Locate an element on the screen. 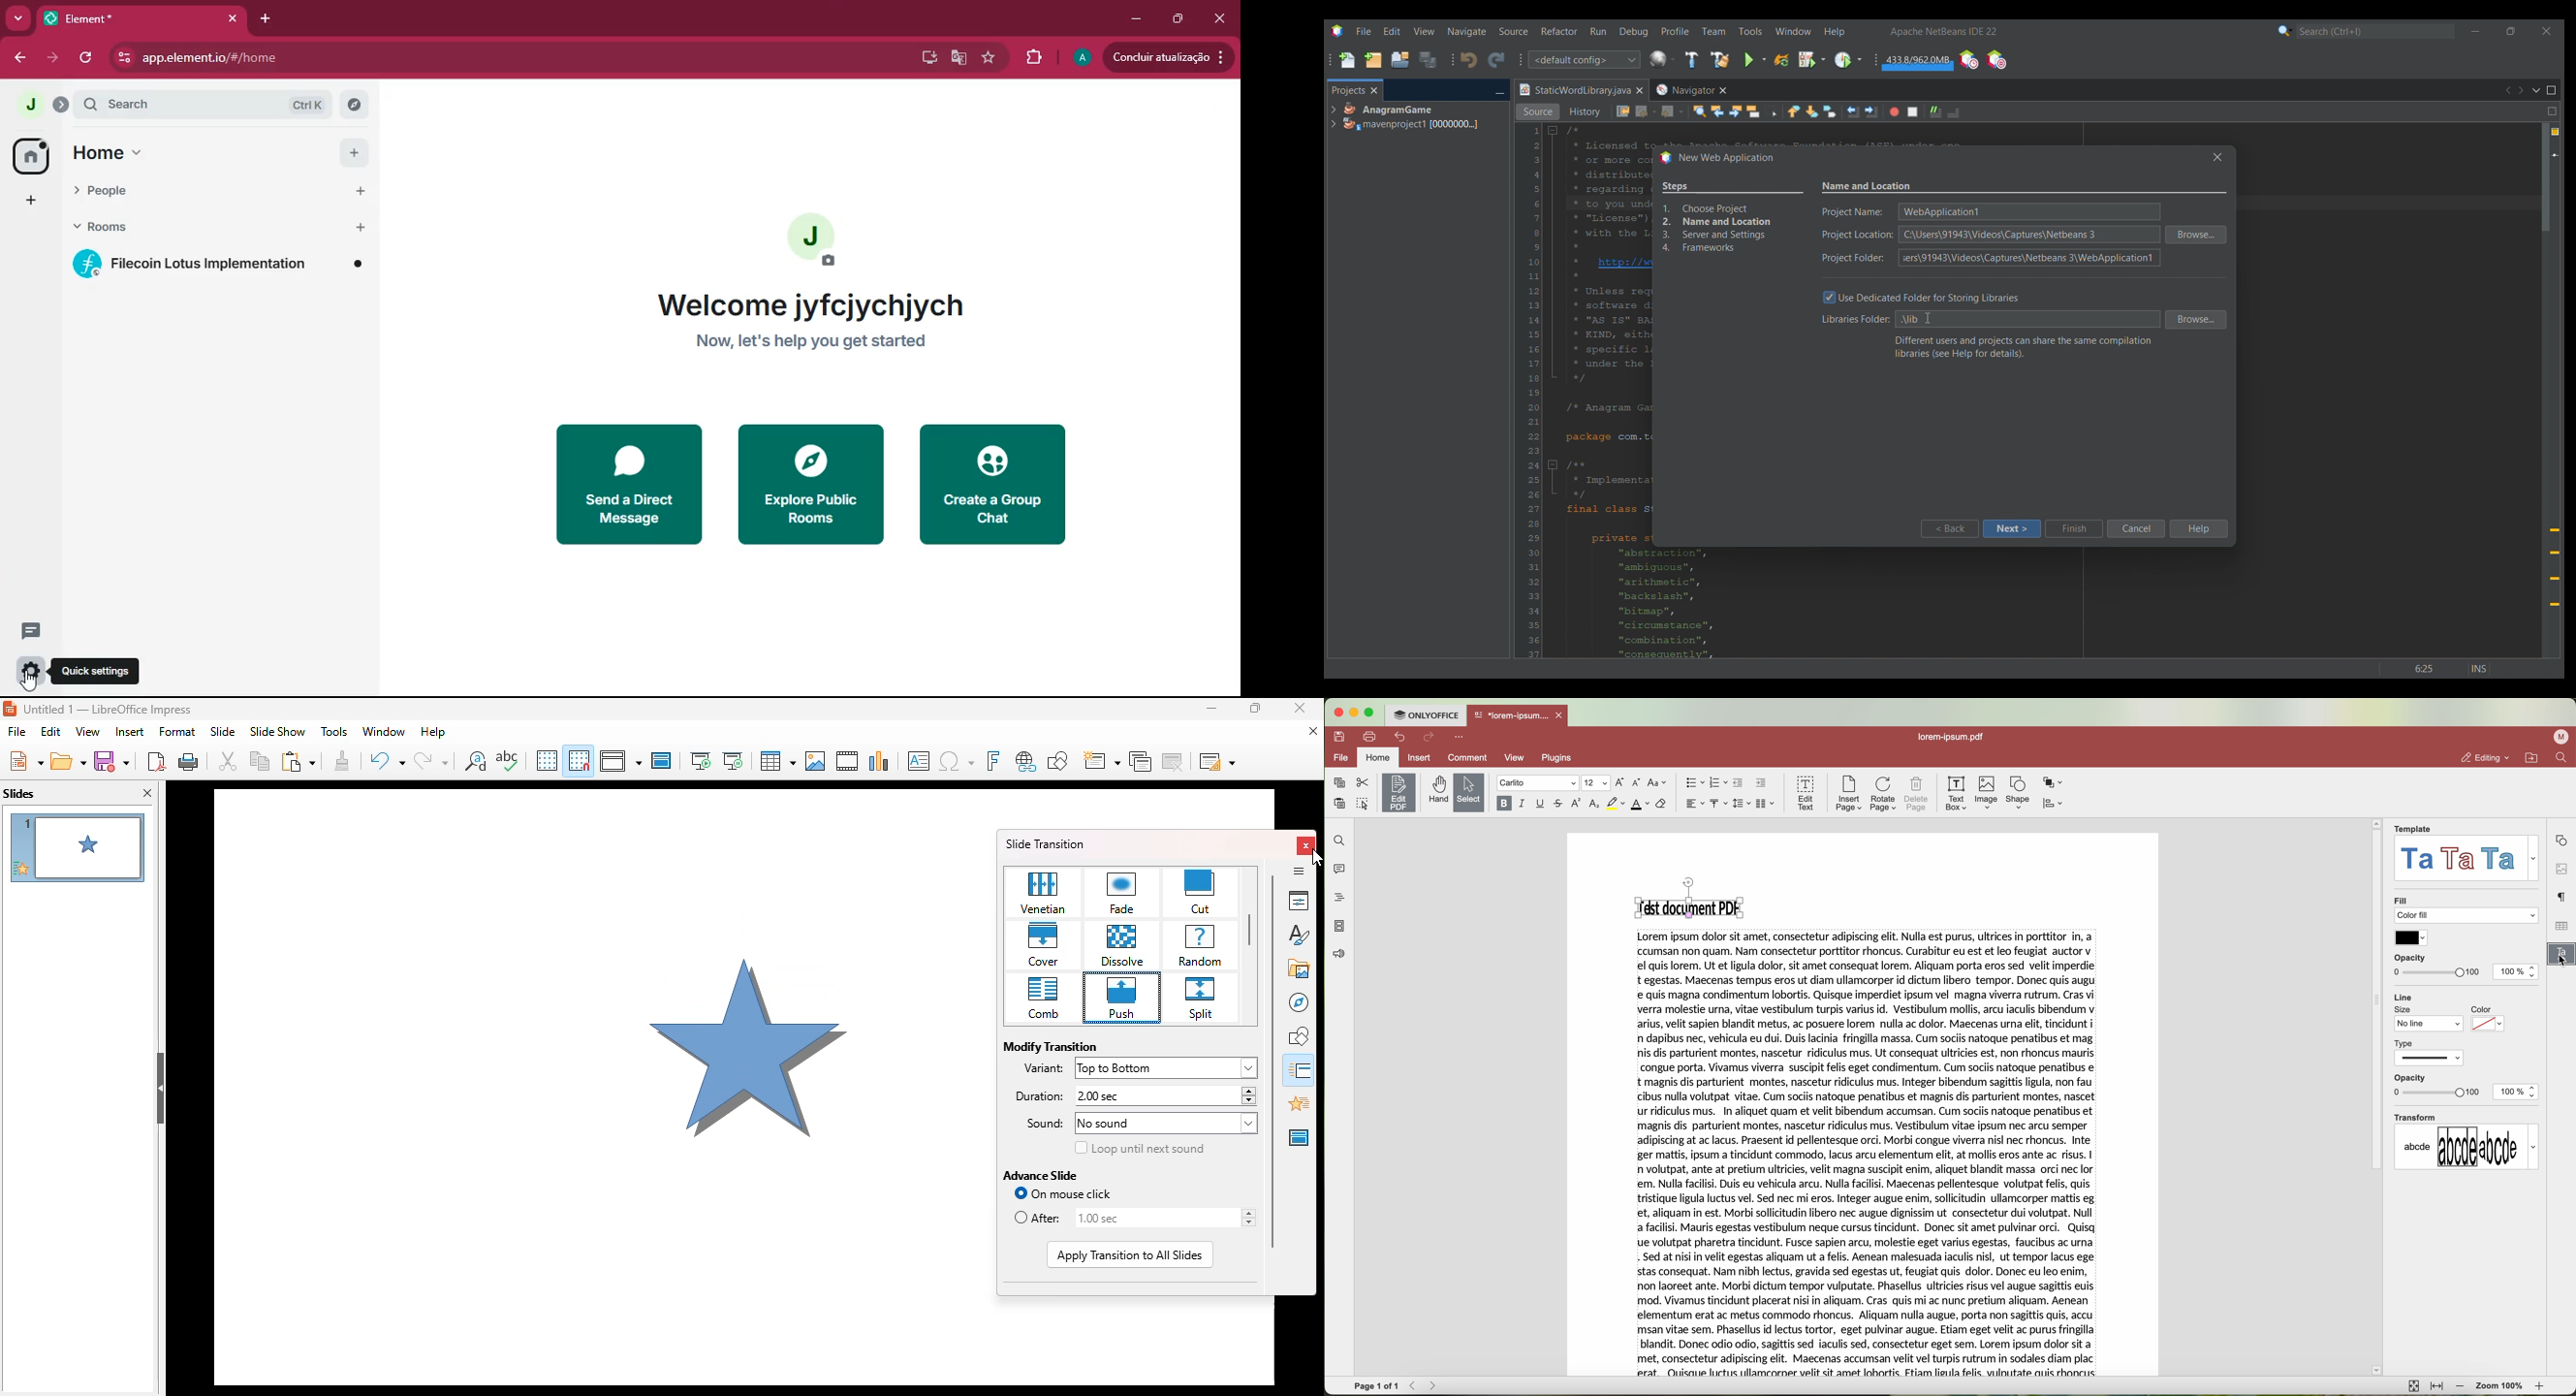  Stop macro recording is located at coordinates (1912, 112).